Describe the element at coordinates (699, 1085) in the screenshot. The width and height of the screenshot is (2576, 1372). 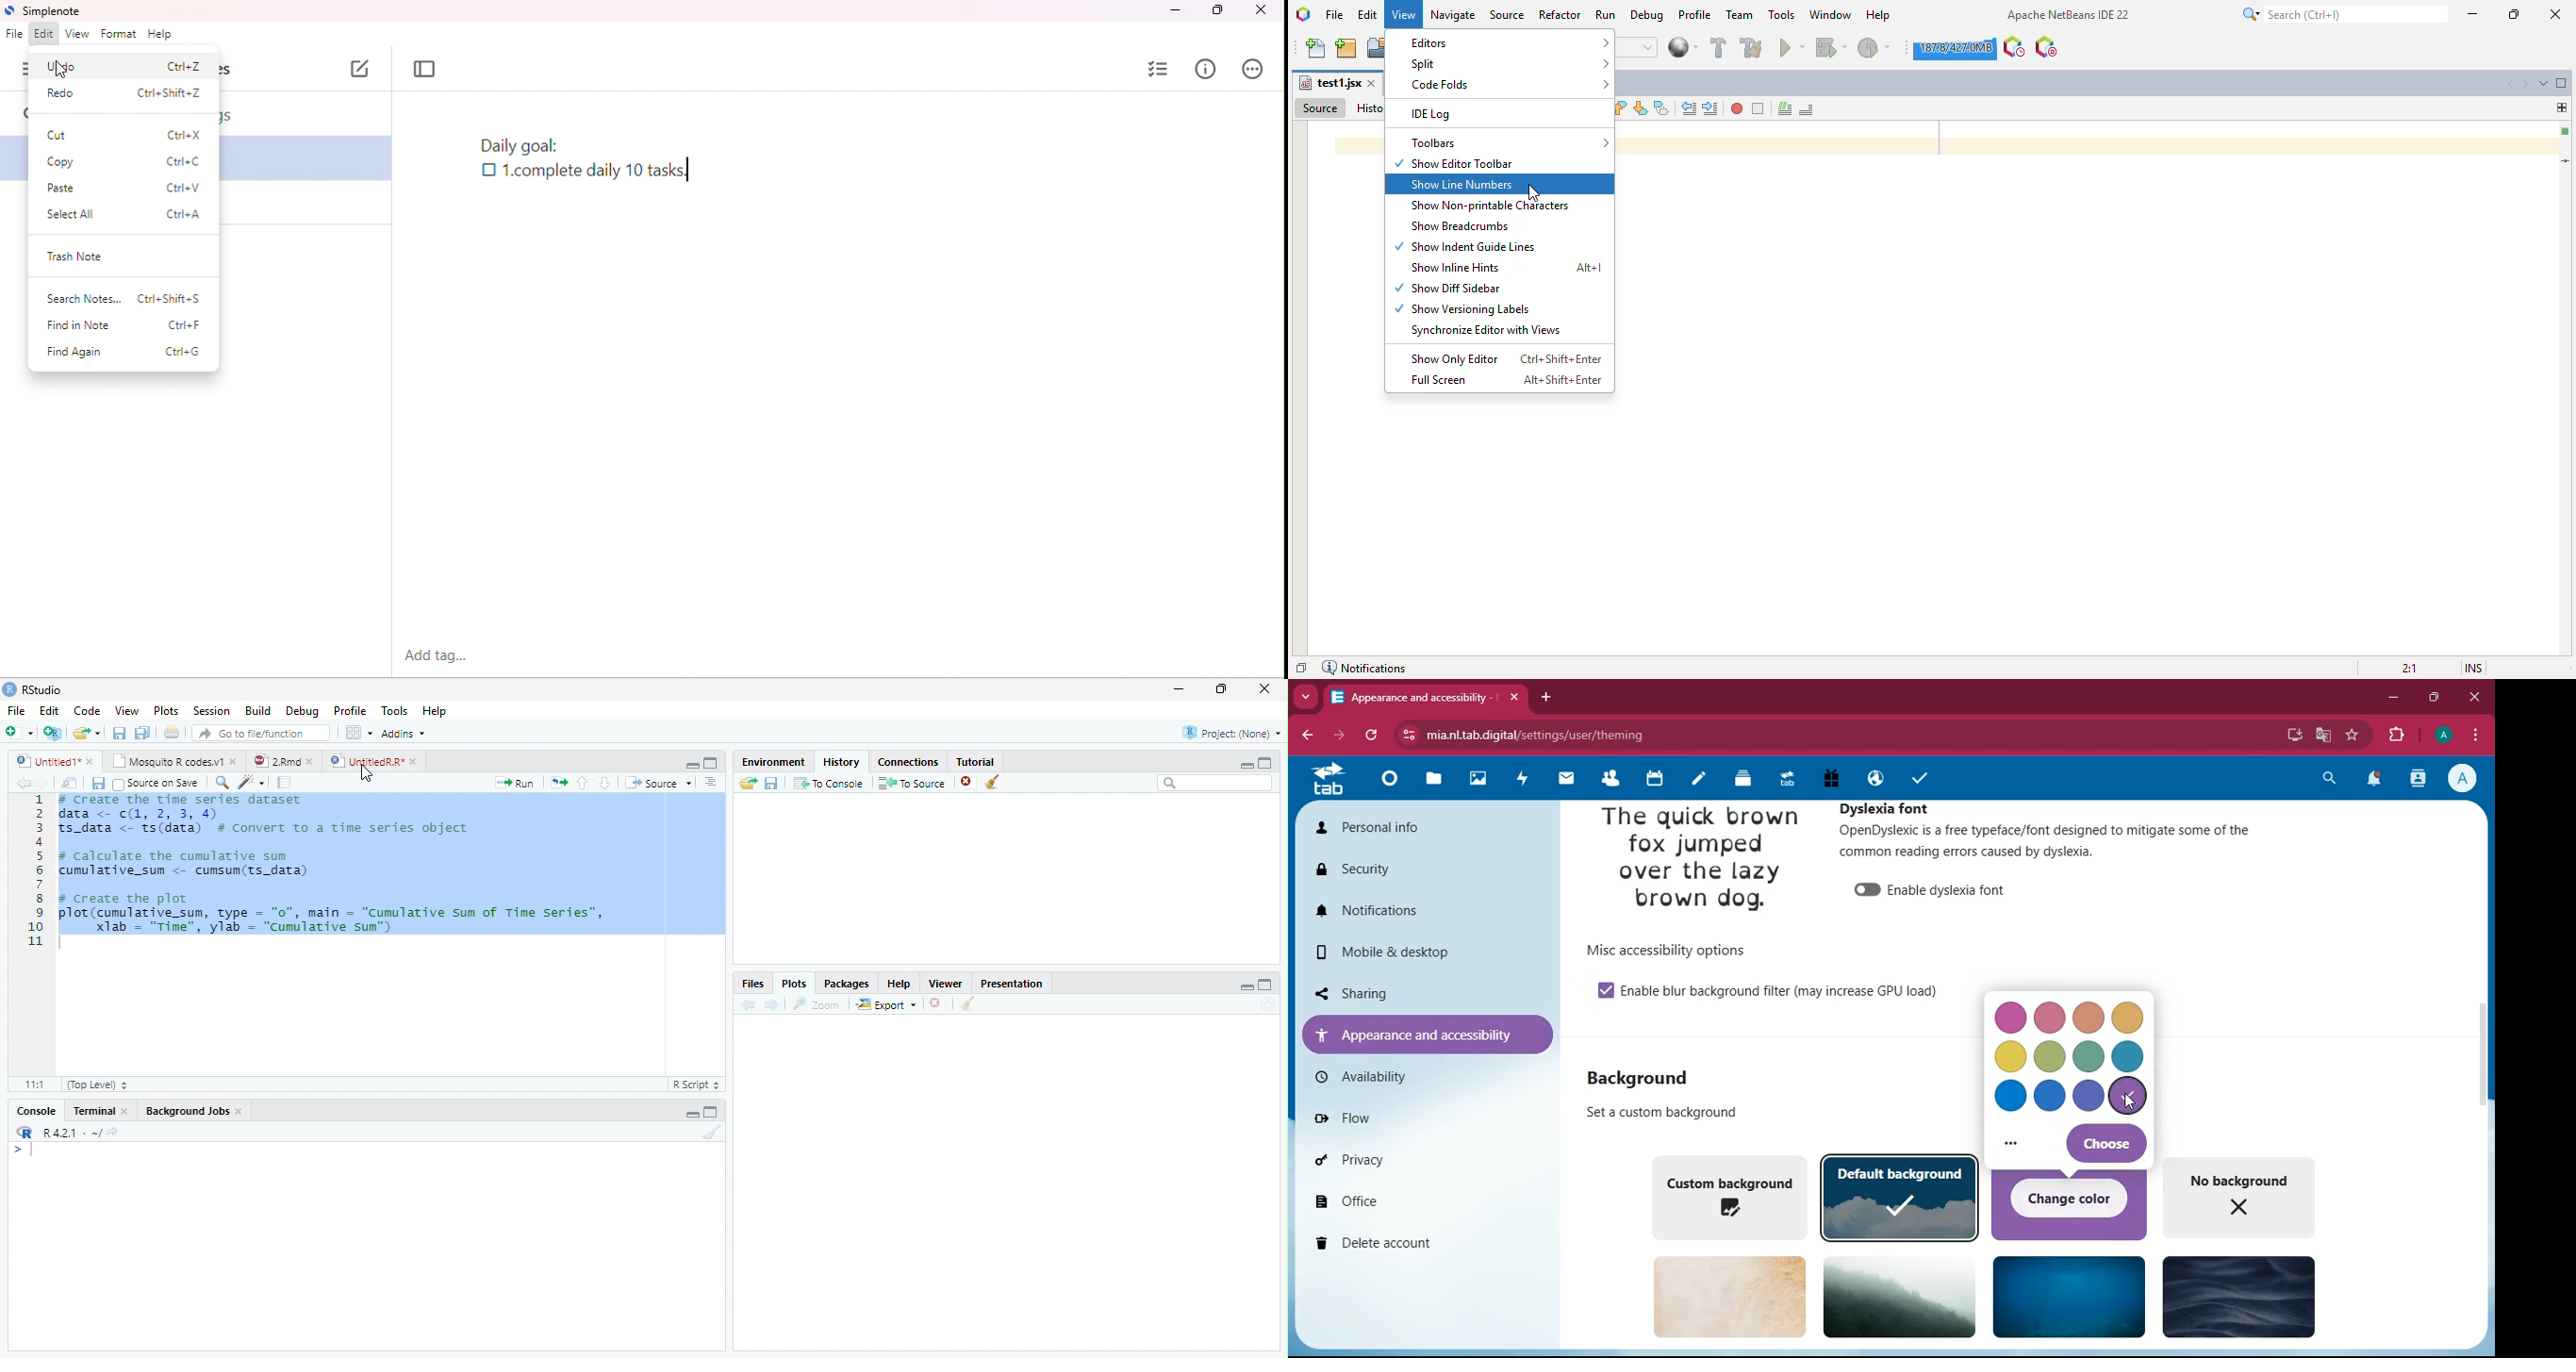
I see `R script` at that location.